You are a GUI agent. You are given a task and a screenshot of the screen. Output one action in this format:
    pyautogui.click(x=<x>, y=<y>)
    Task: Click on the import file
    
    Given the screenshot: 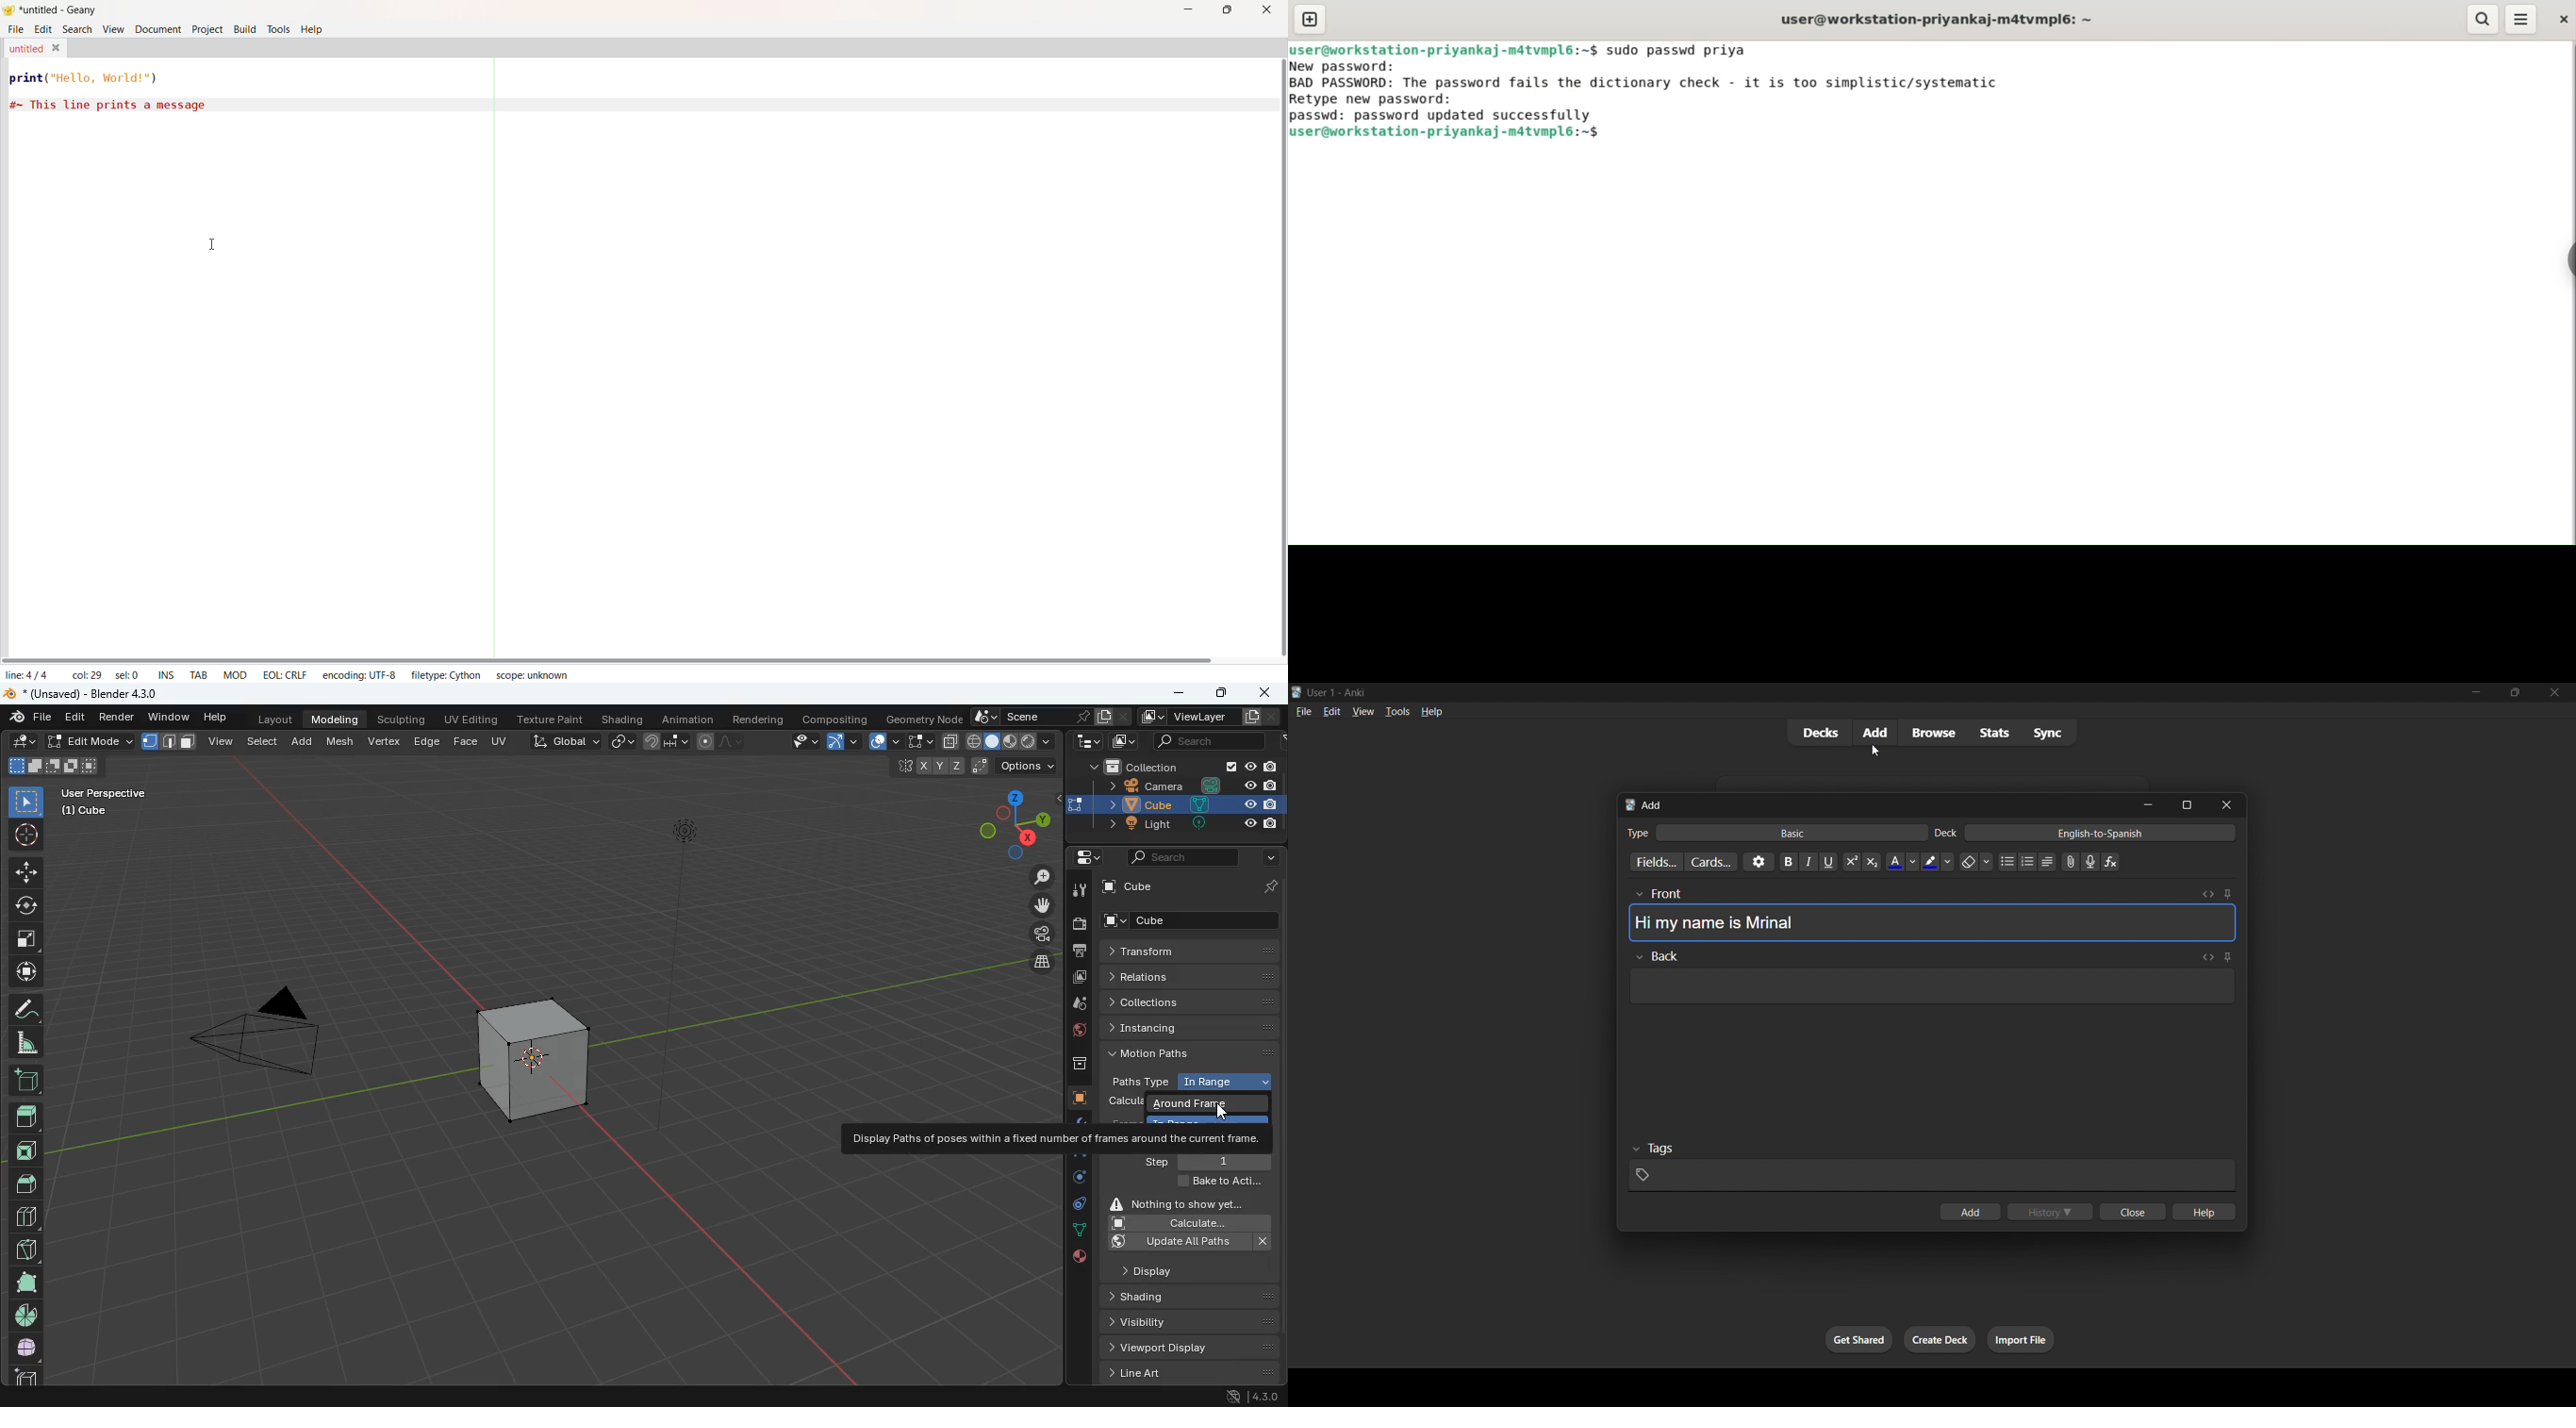 What is the action you would take?
    pyautogui.click(x=2023, y=1338)
    